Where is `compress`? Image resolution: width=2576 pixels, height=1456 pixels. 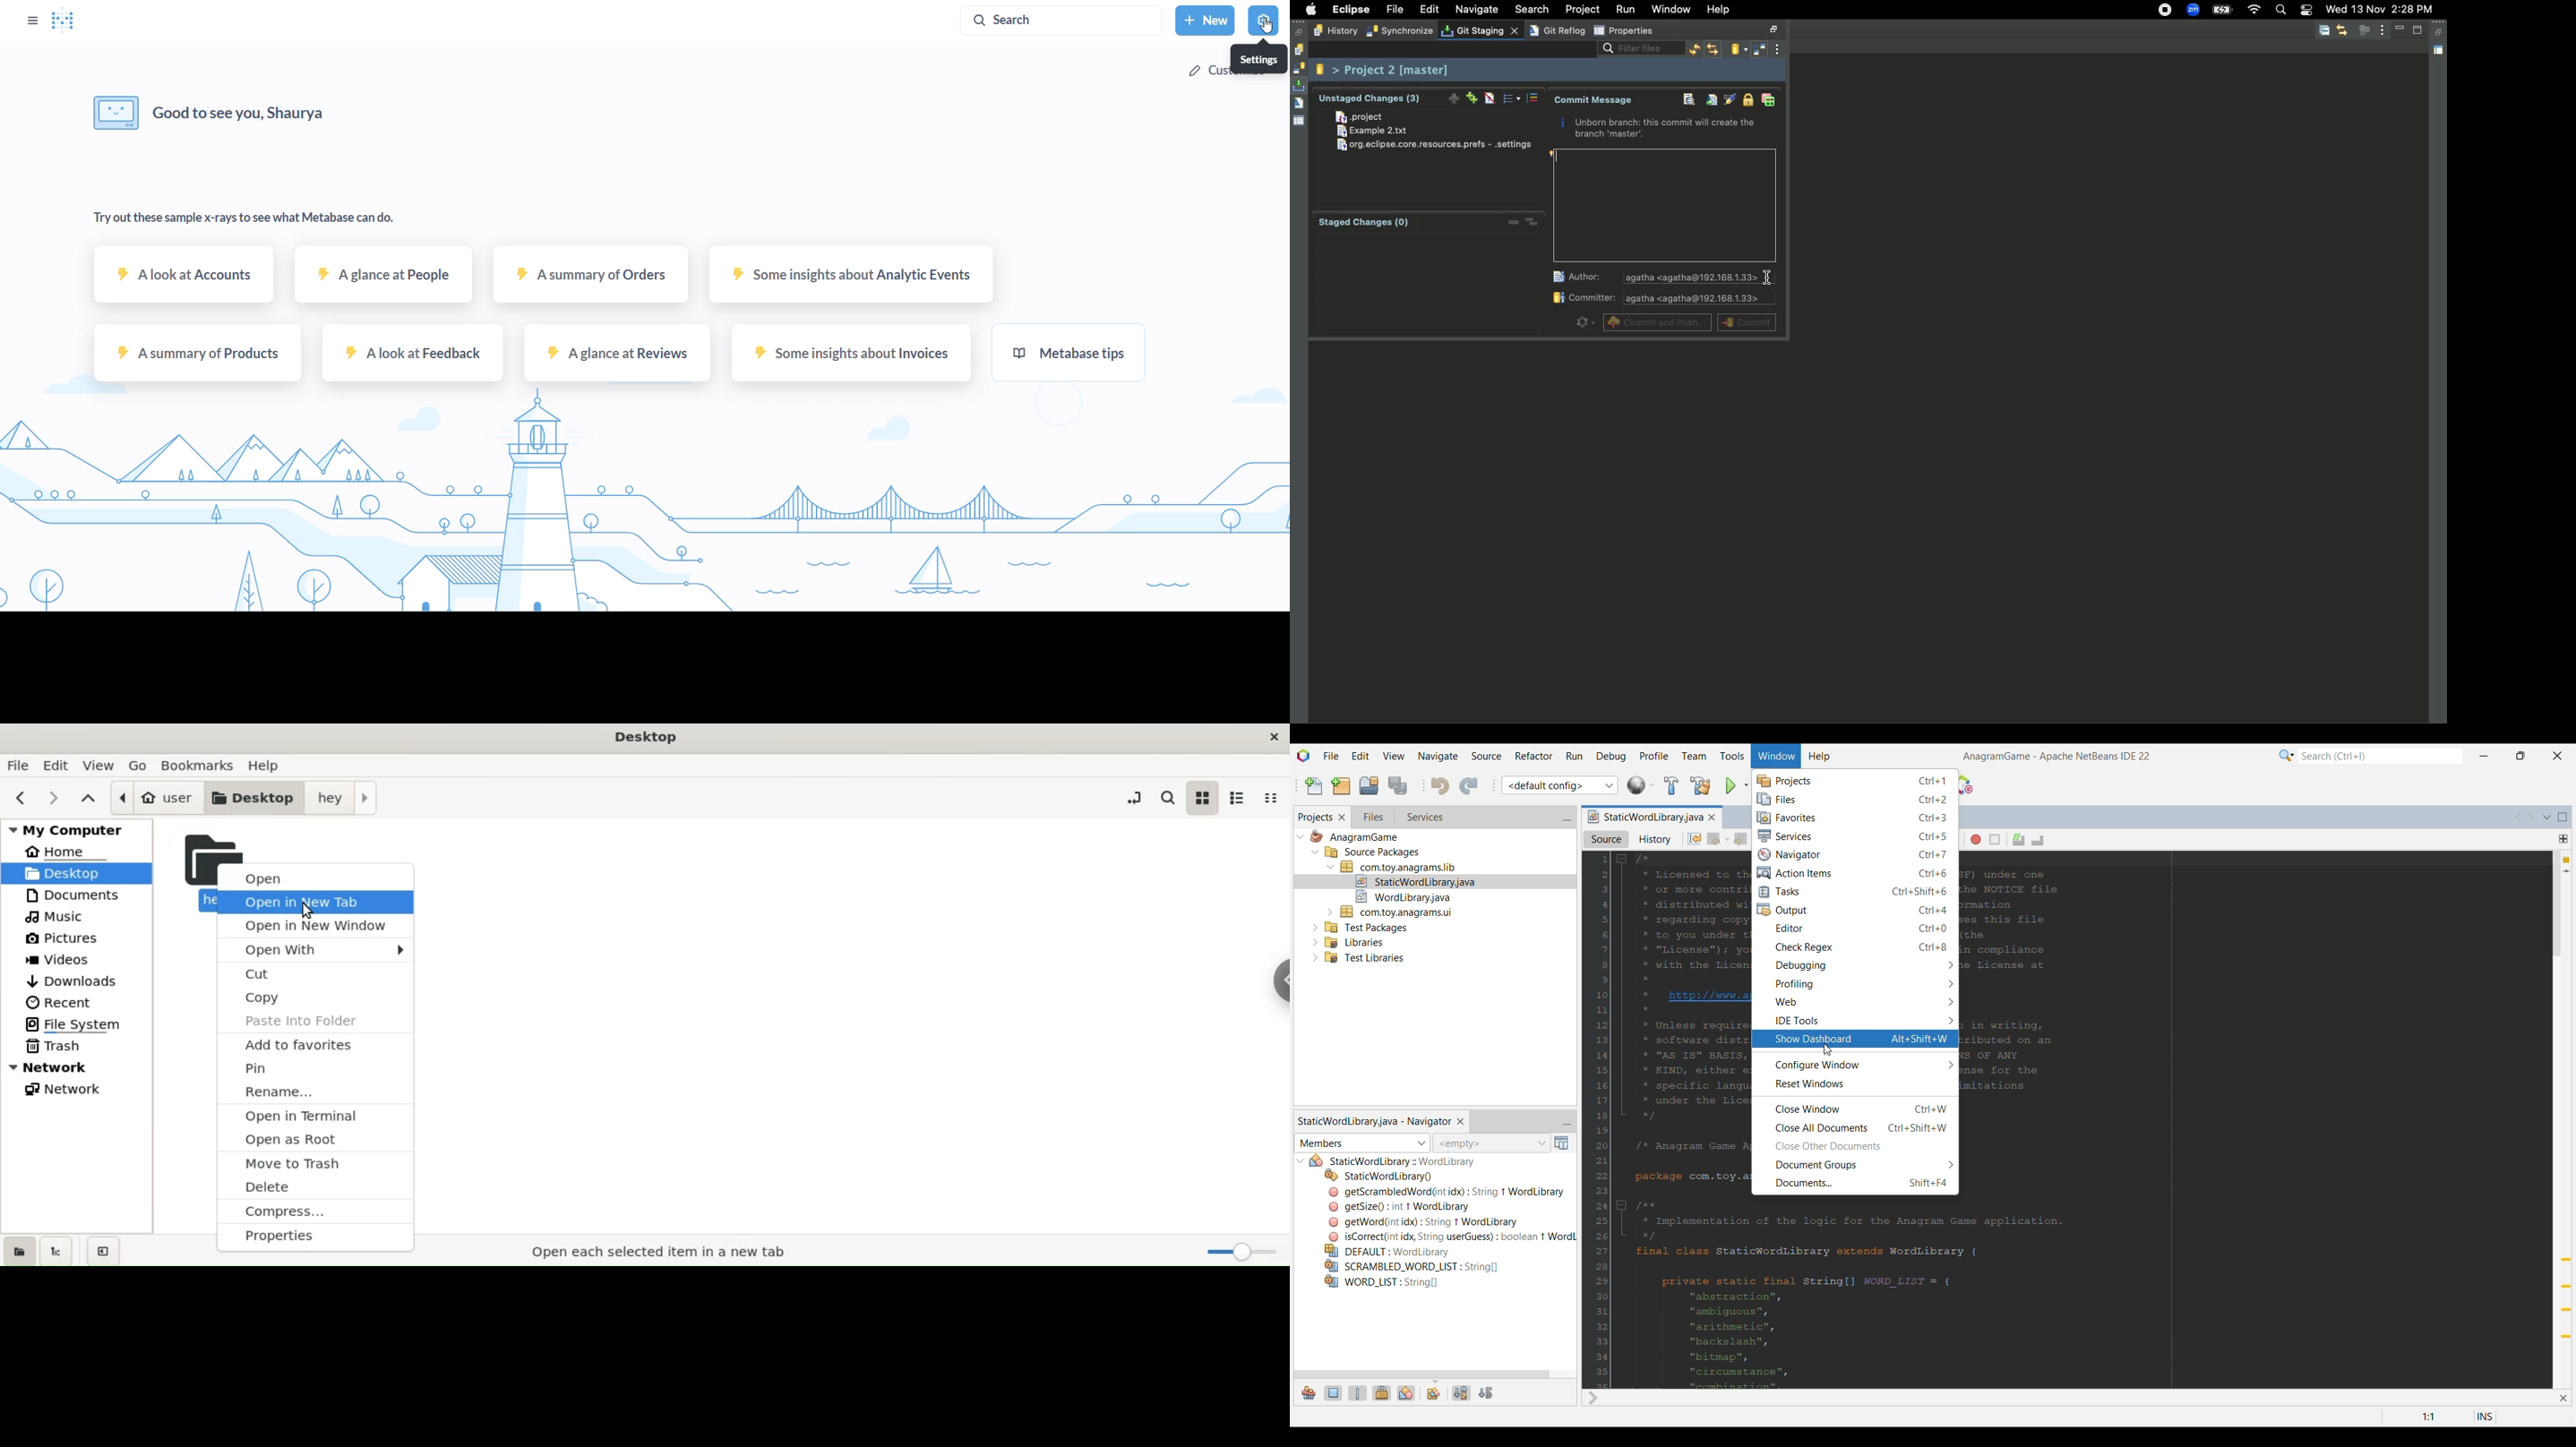
compress is located at coordinates (315, 1212).